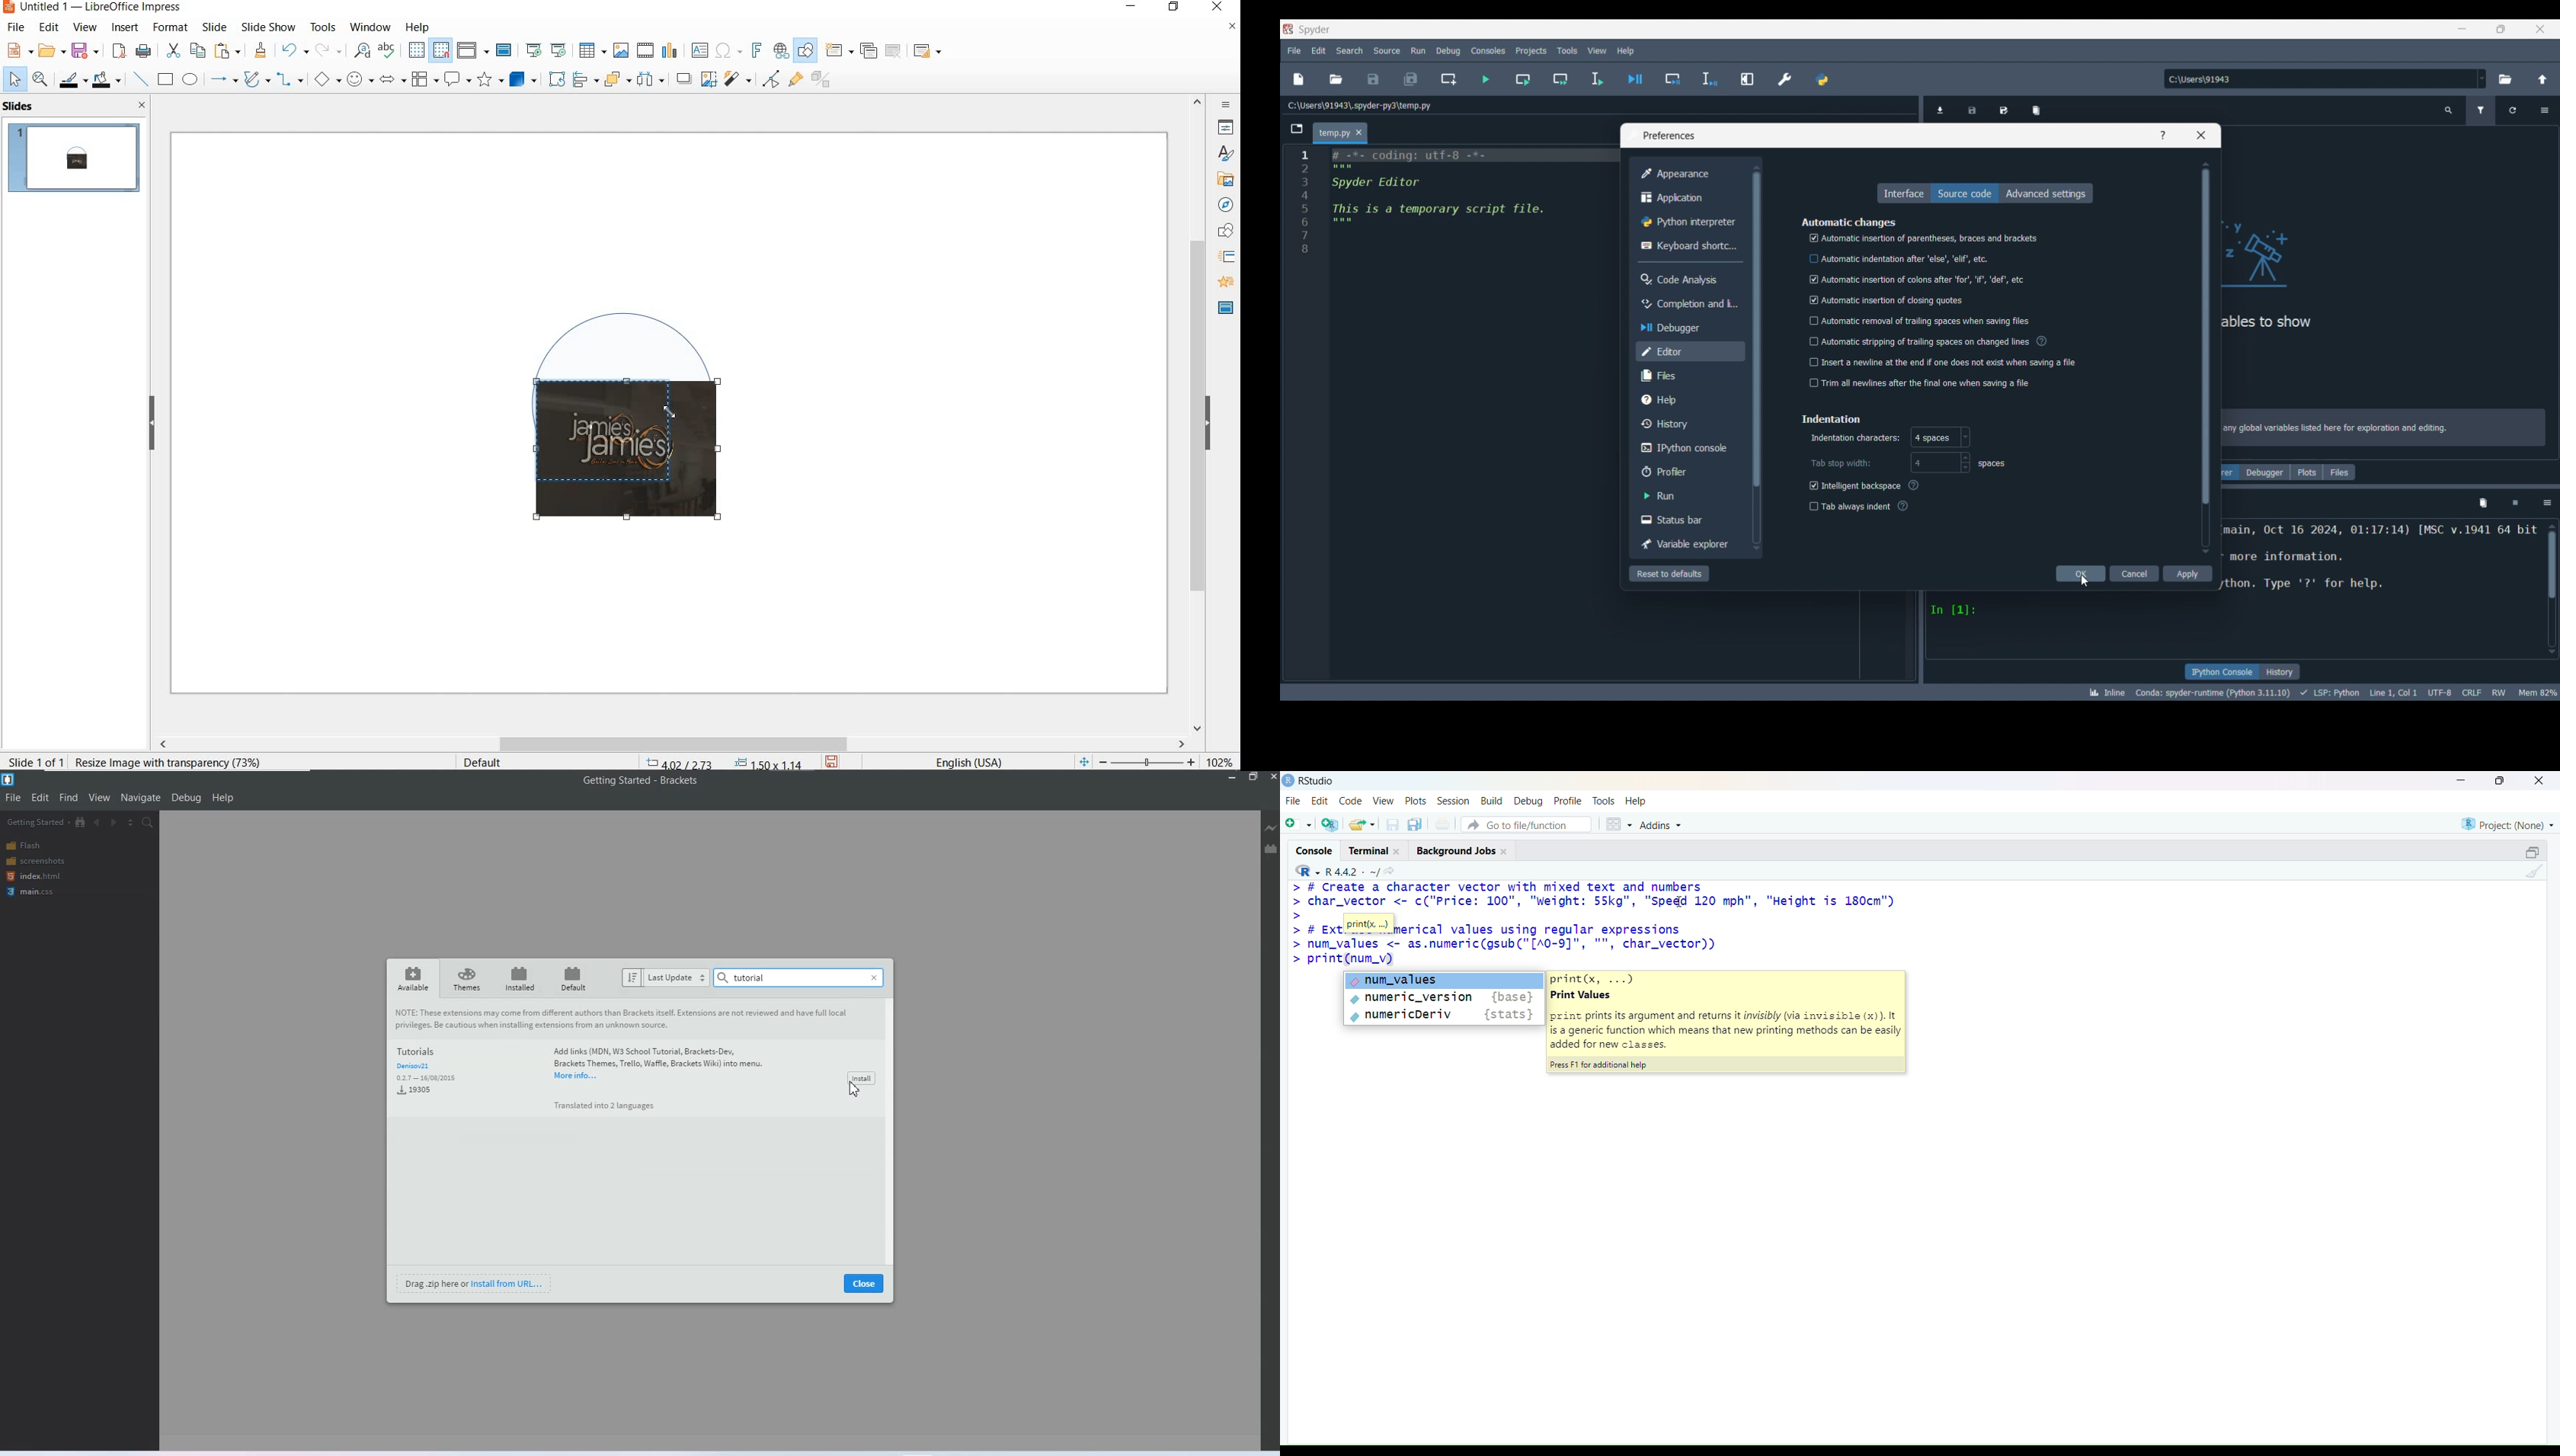 This screenshot has width=2576, height=1456. Describe the element at coordinates (2553, 561) in the screenshot. I see `scrollbar` at that location.